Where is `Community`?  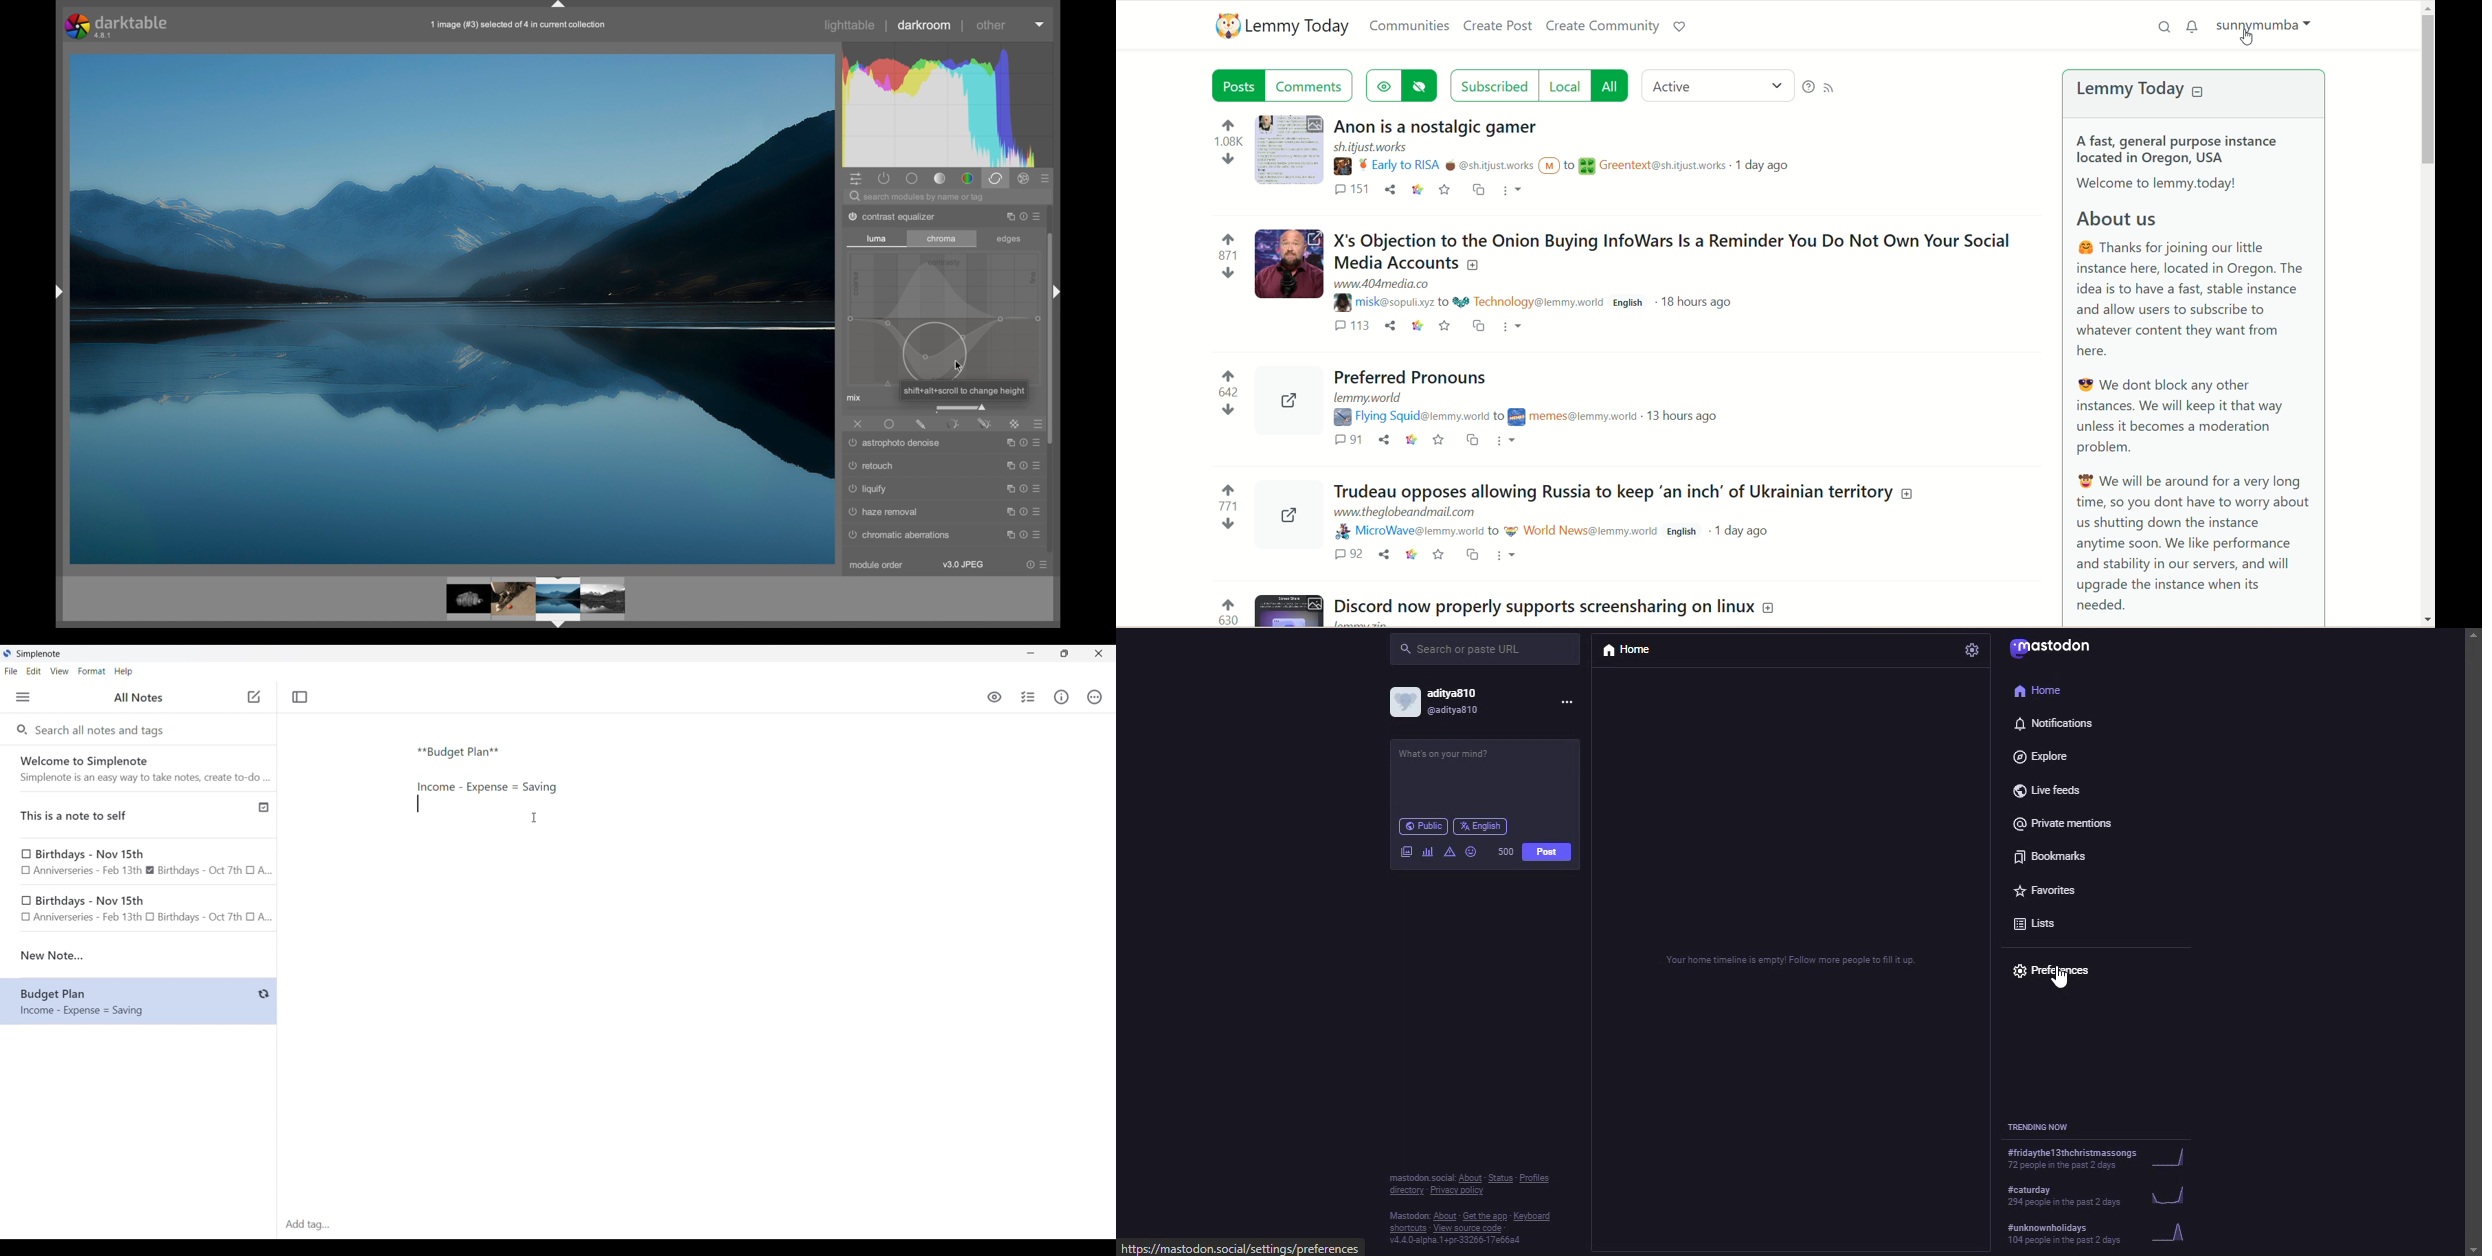 Community is located at coordinates (1650, 166).